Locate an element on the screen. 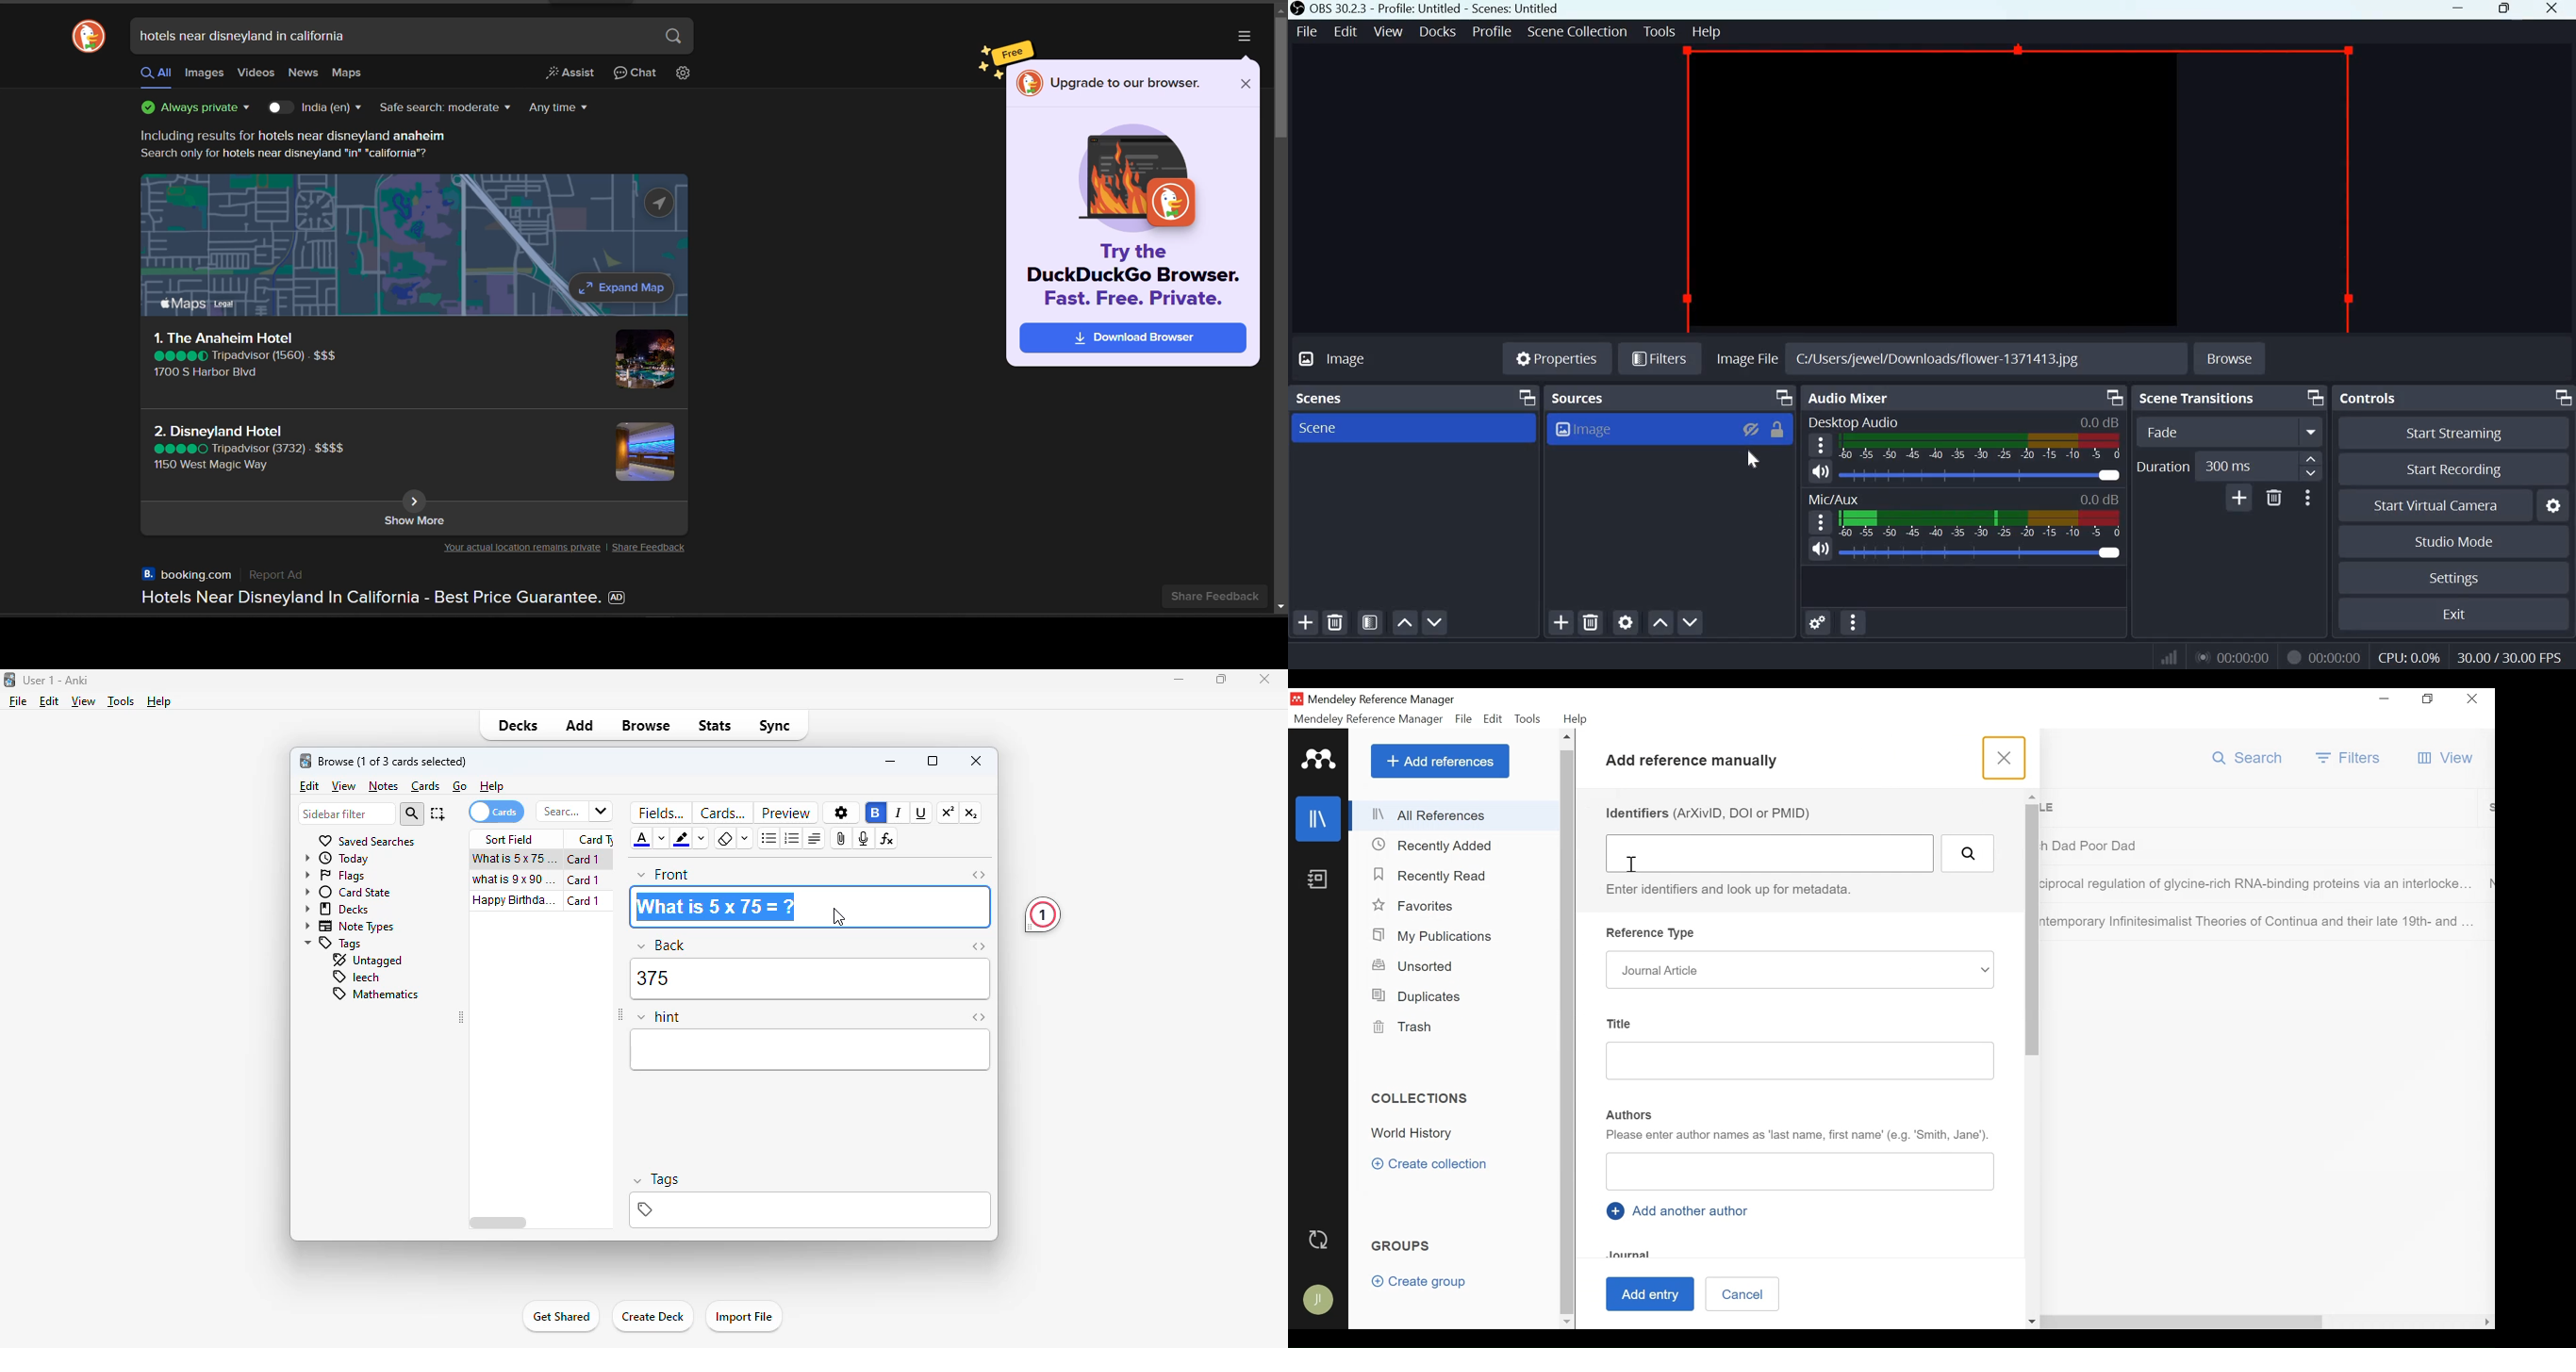 The width and height of the screenshot is (2576, 1372). Dock Options icon is located at coordinates (1782, 398).